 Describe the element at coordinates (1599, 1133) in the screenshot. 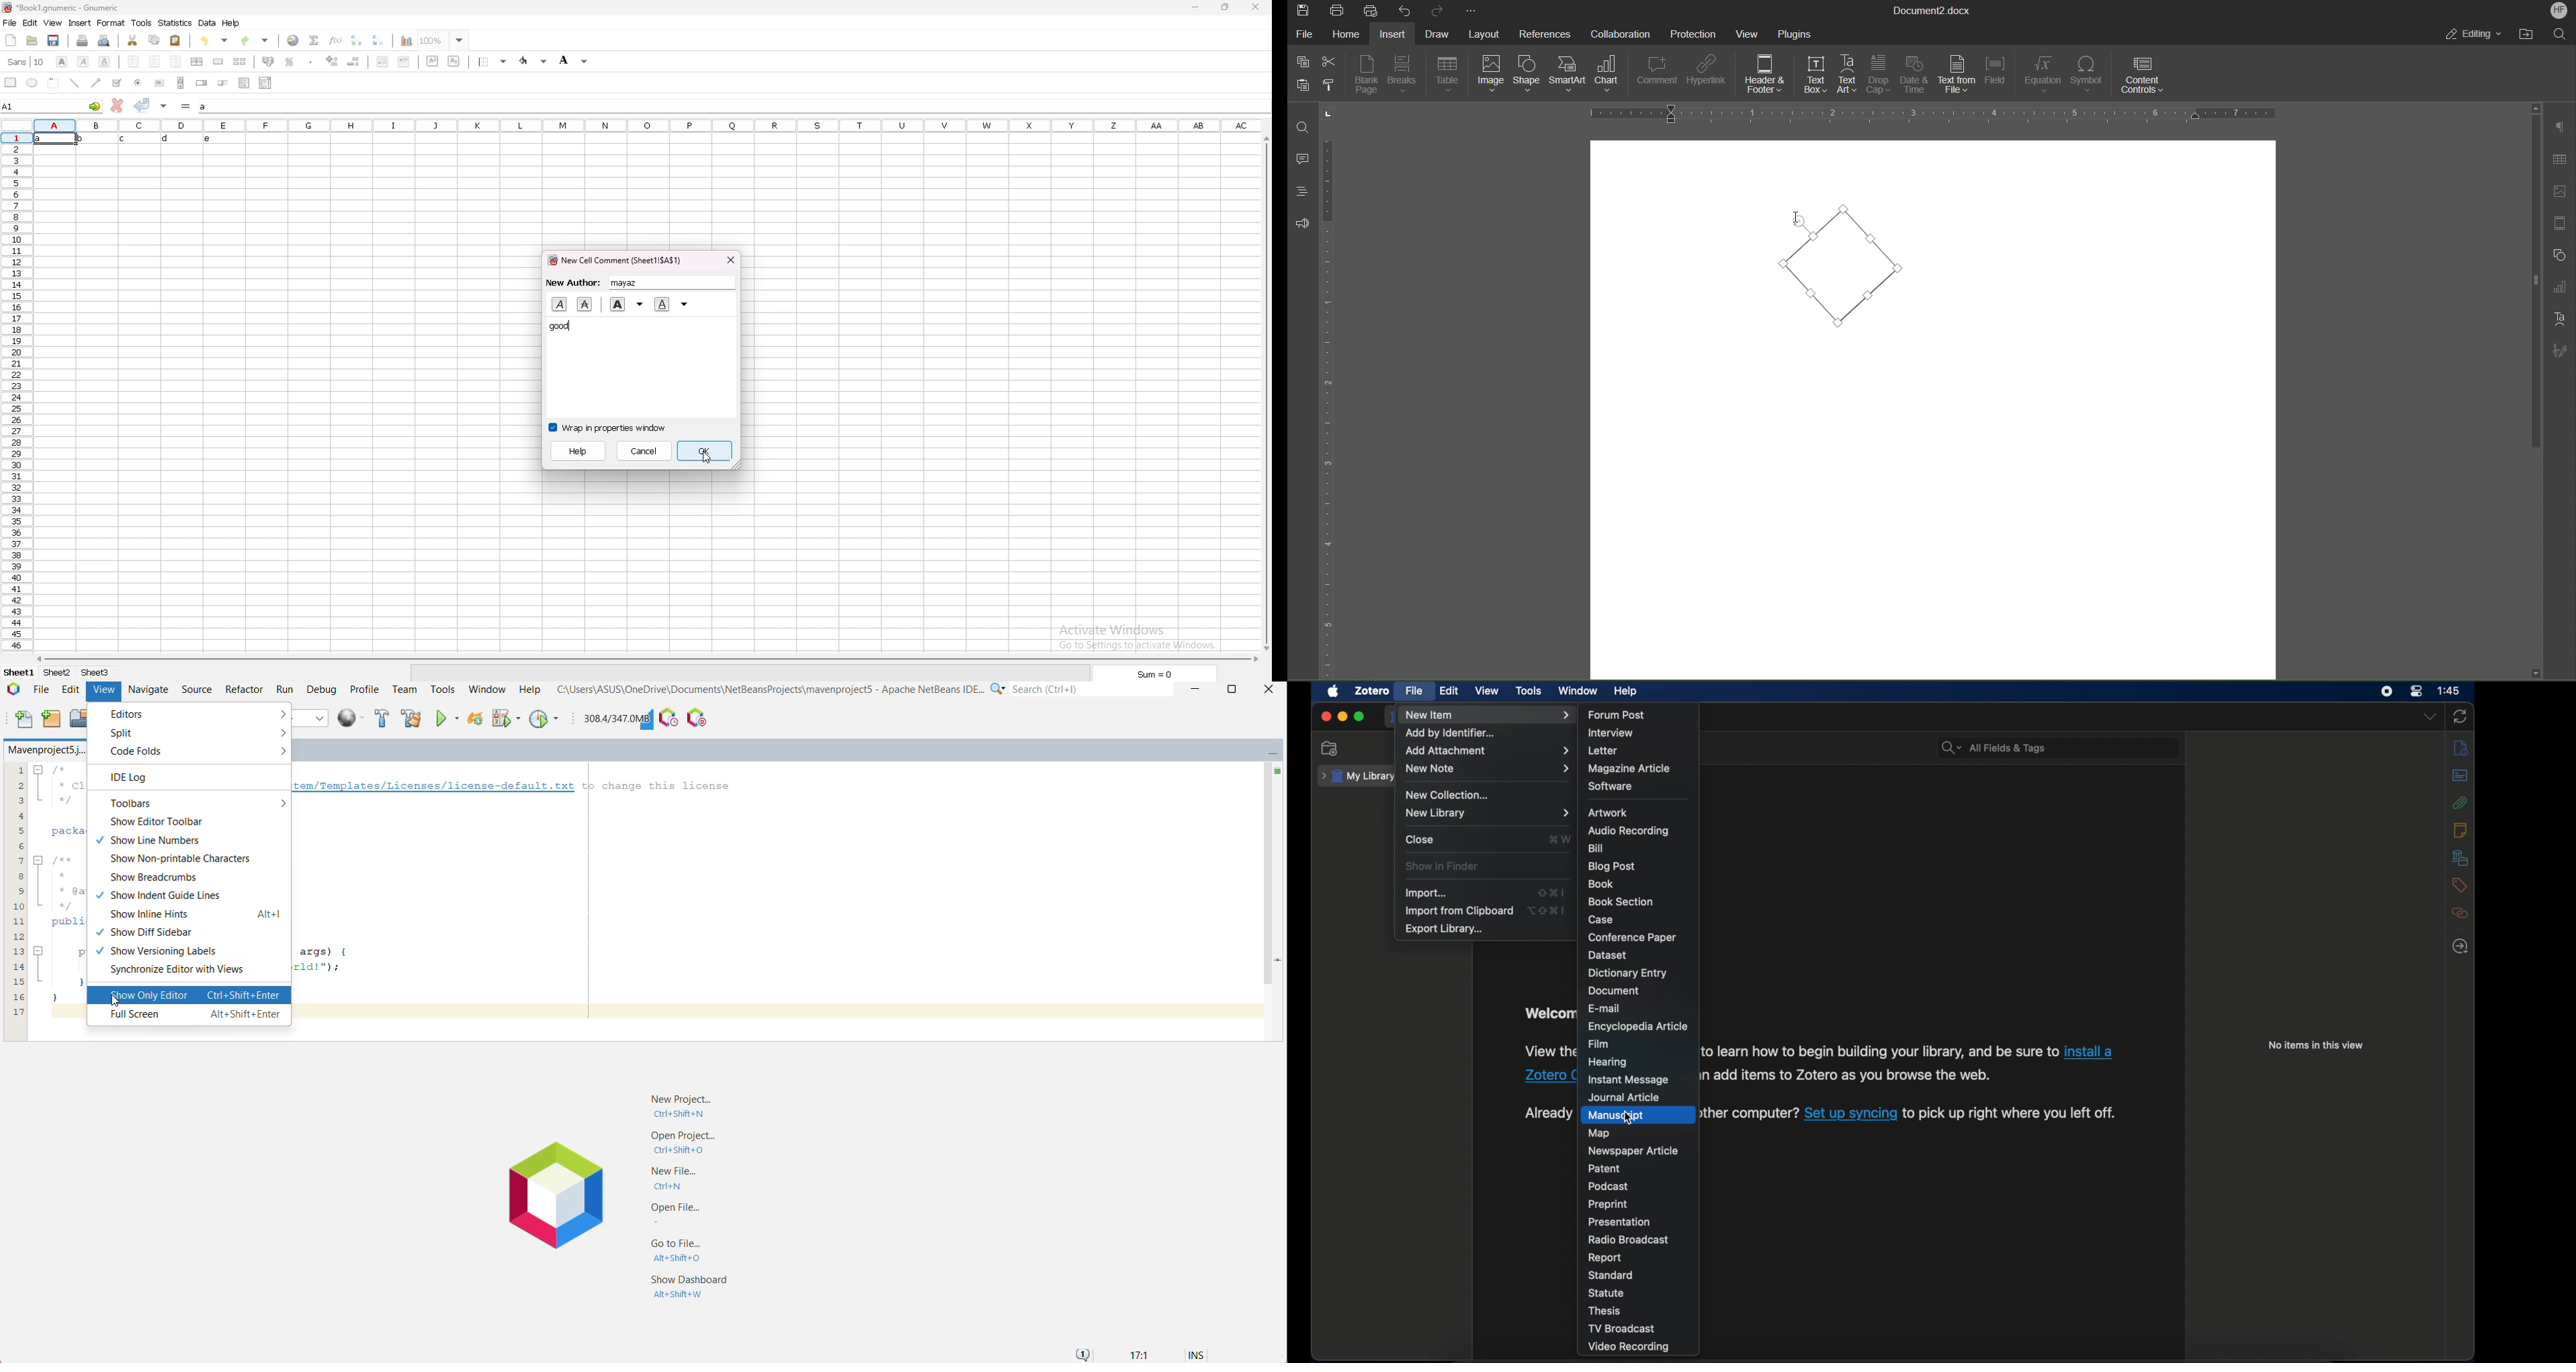

I see `map` at that location.